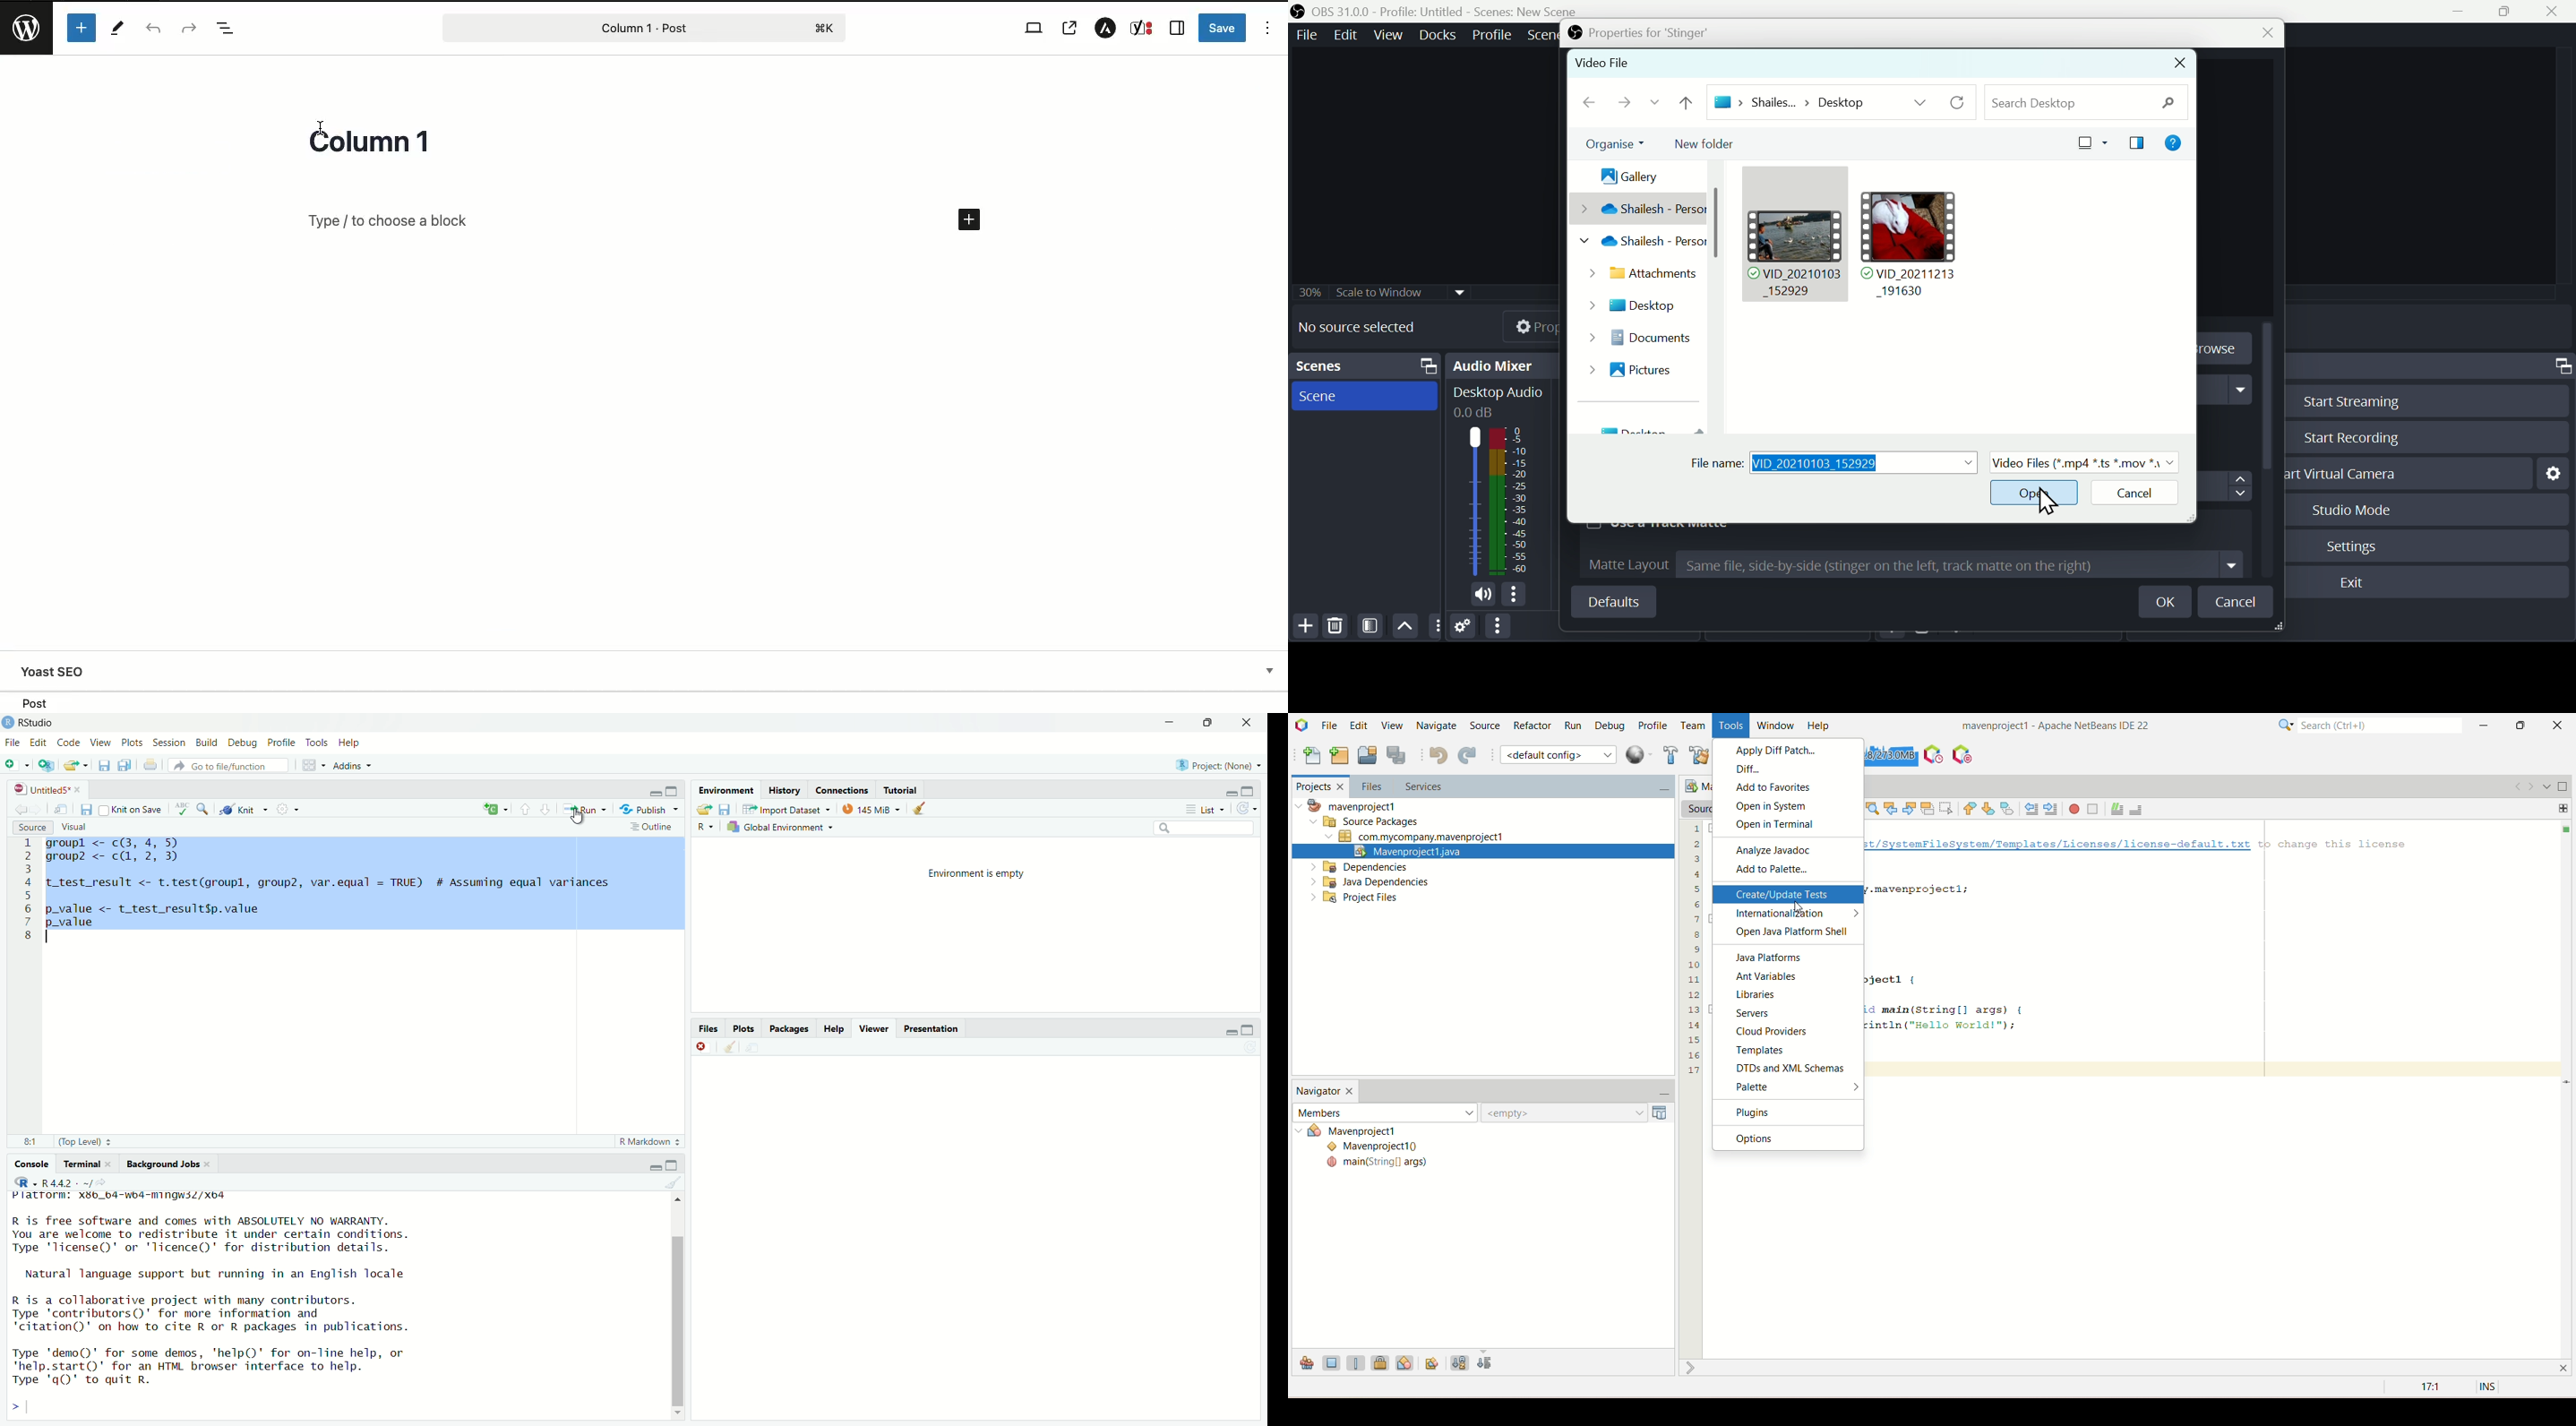  I want to click on maximise, so click(673, 791).